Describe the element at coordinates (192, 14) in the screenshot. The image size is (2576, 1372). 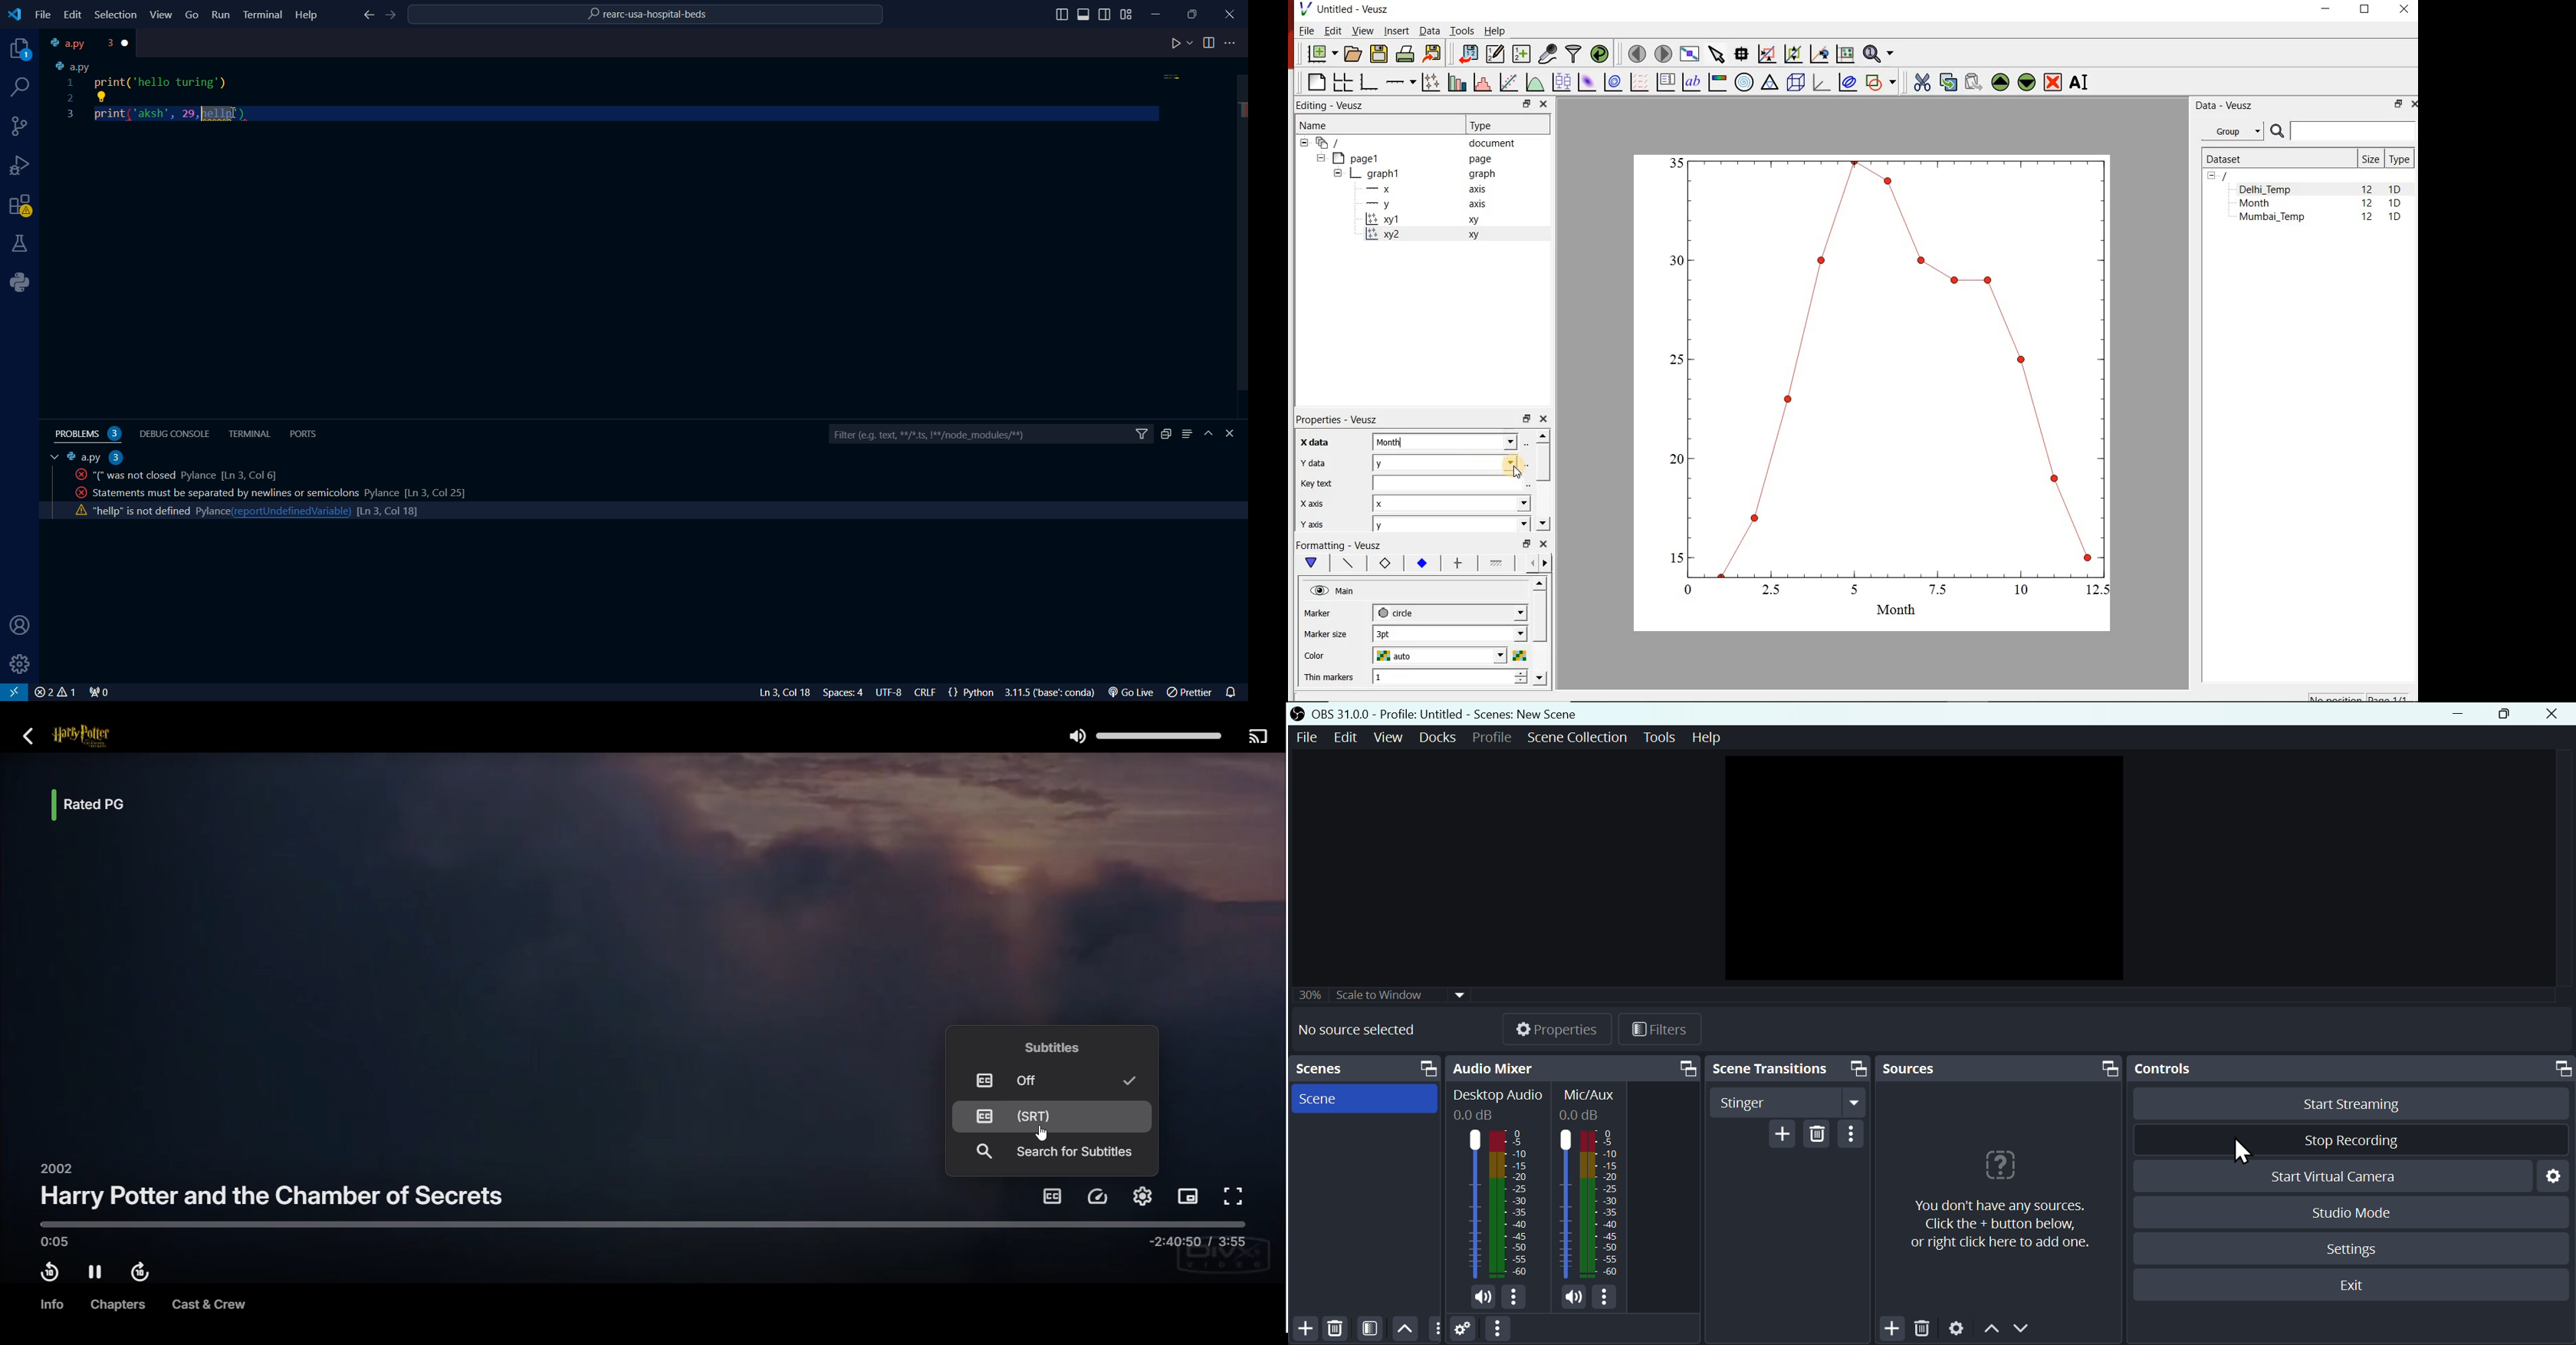
I see `Go` at that location.